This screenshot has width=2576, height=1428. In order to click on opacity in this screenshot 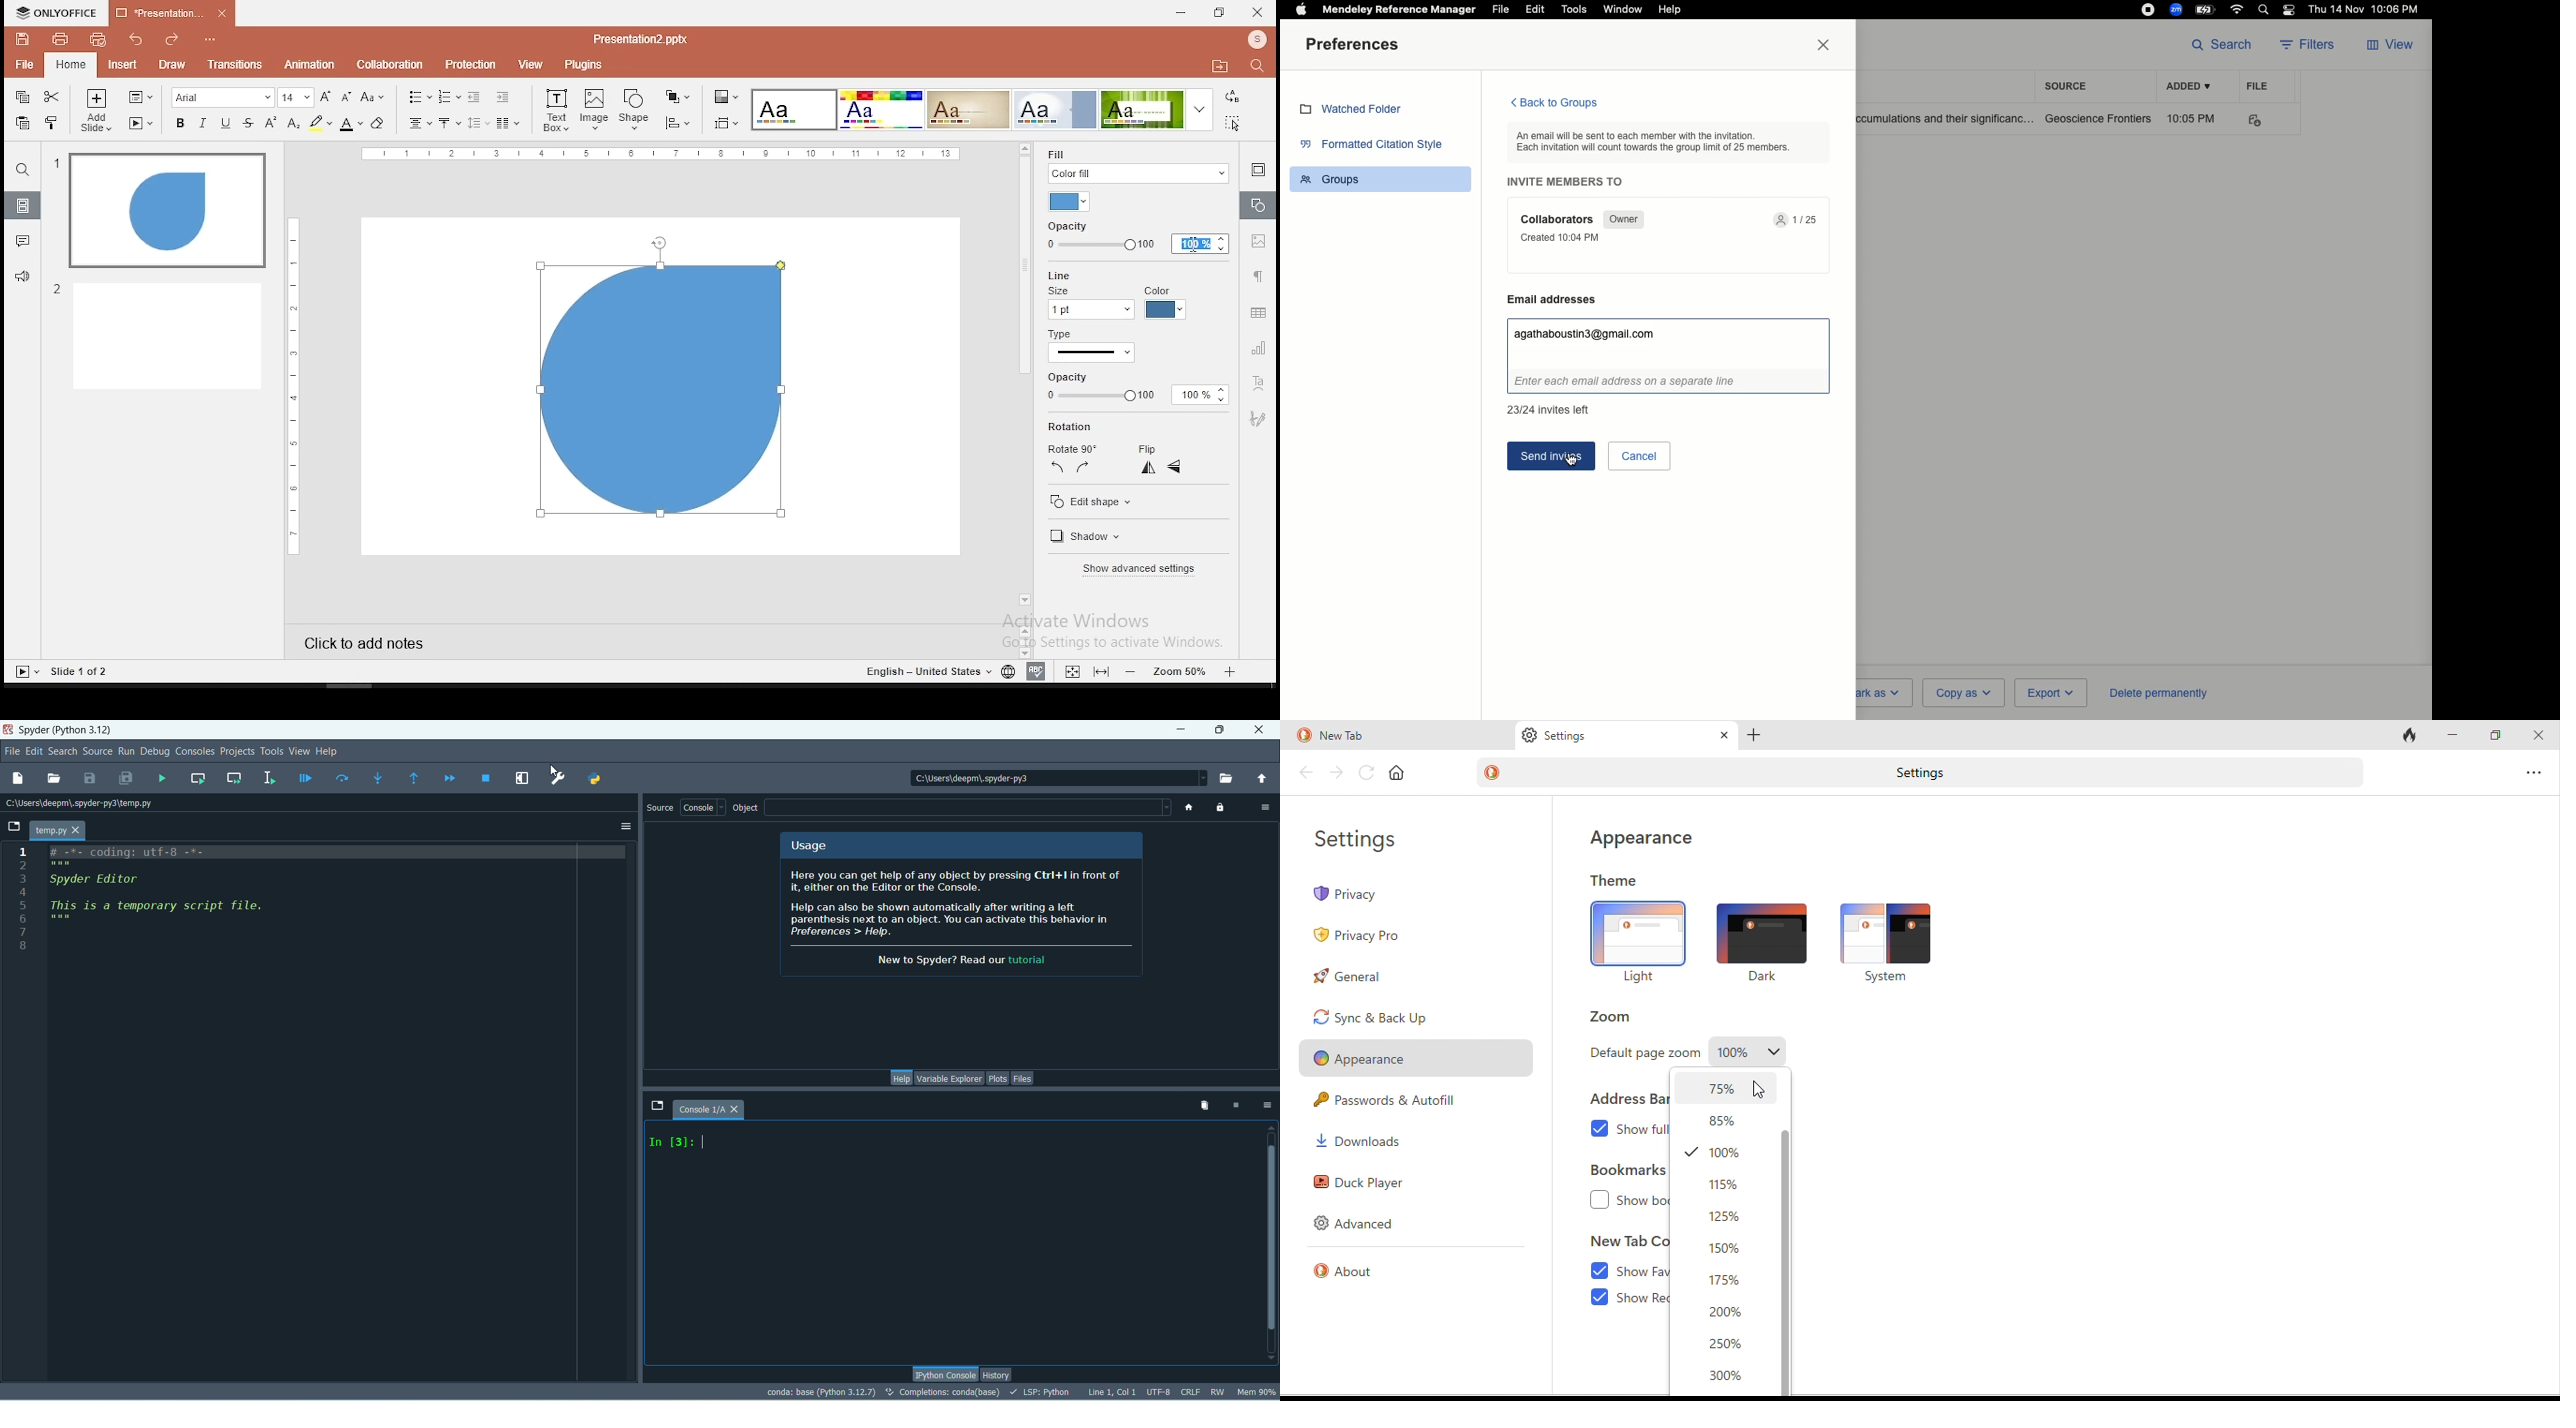, I will do `click(1130, 388)`.